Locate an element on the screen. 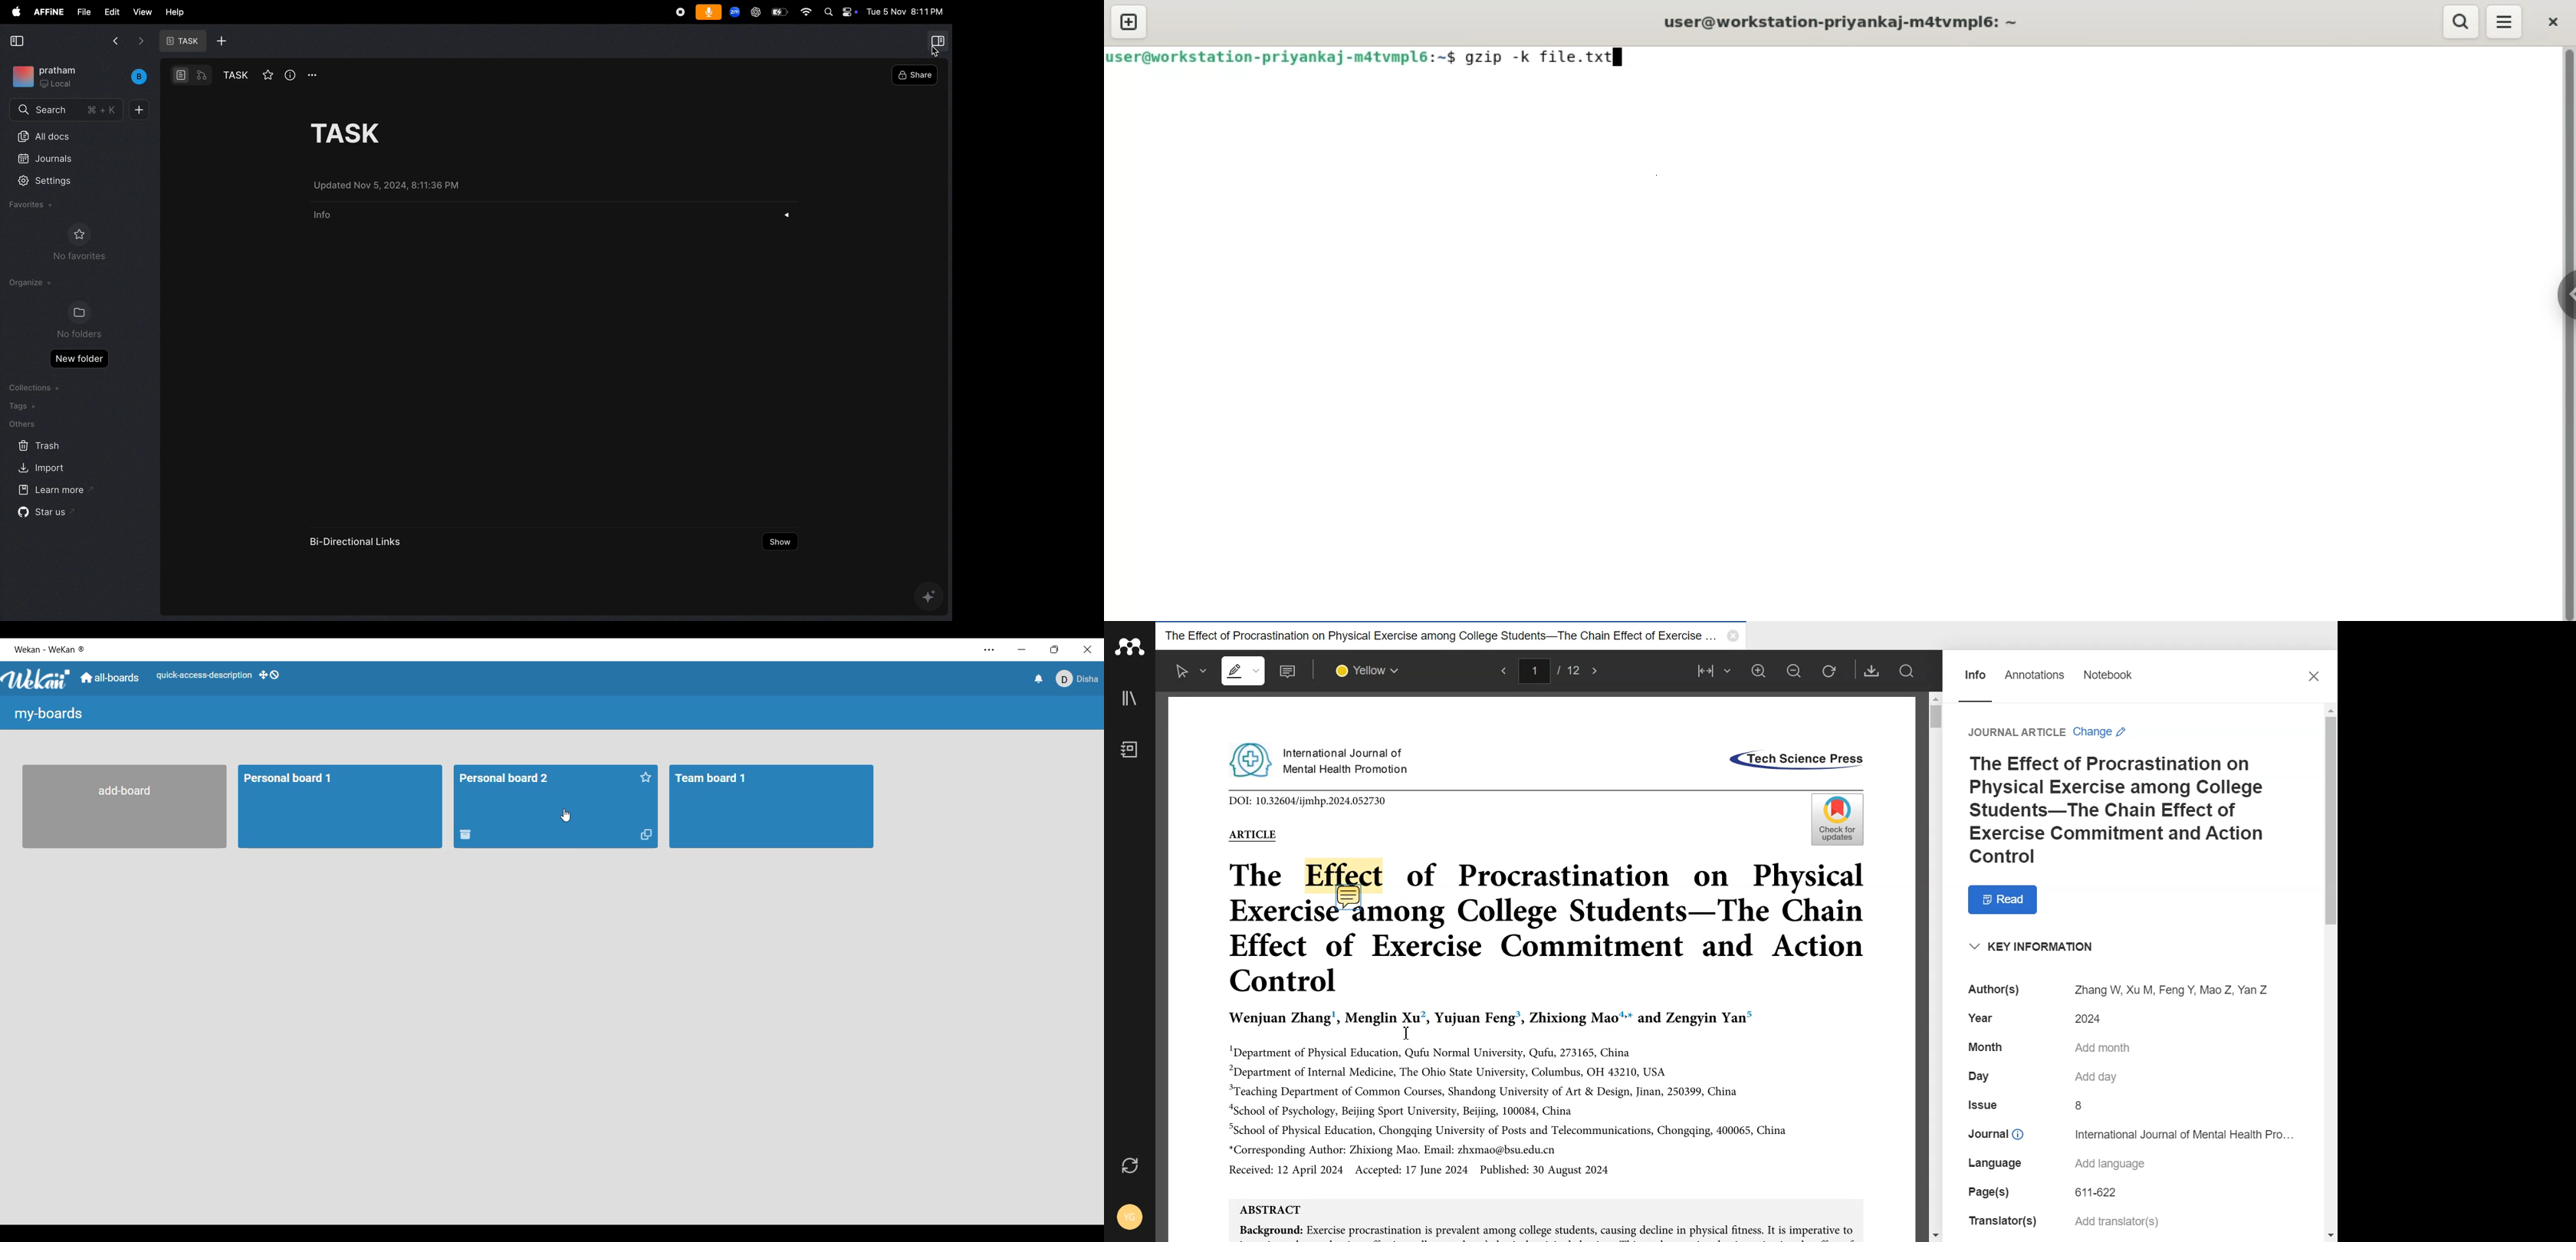  side bar is located at coordinates (936, 42).